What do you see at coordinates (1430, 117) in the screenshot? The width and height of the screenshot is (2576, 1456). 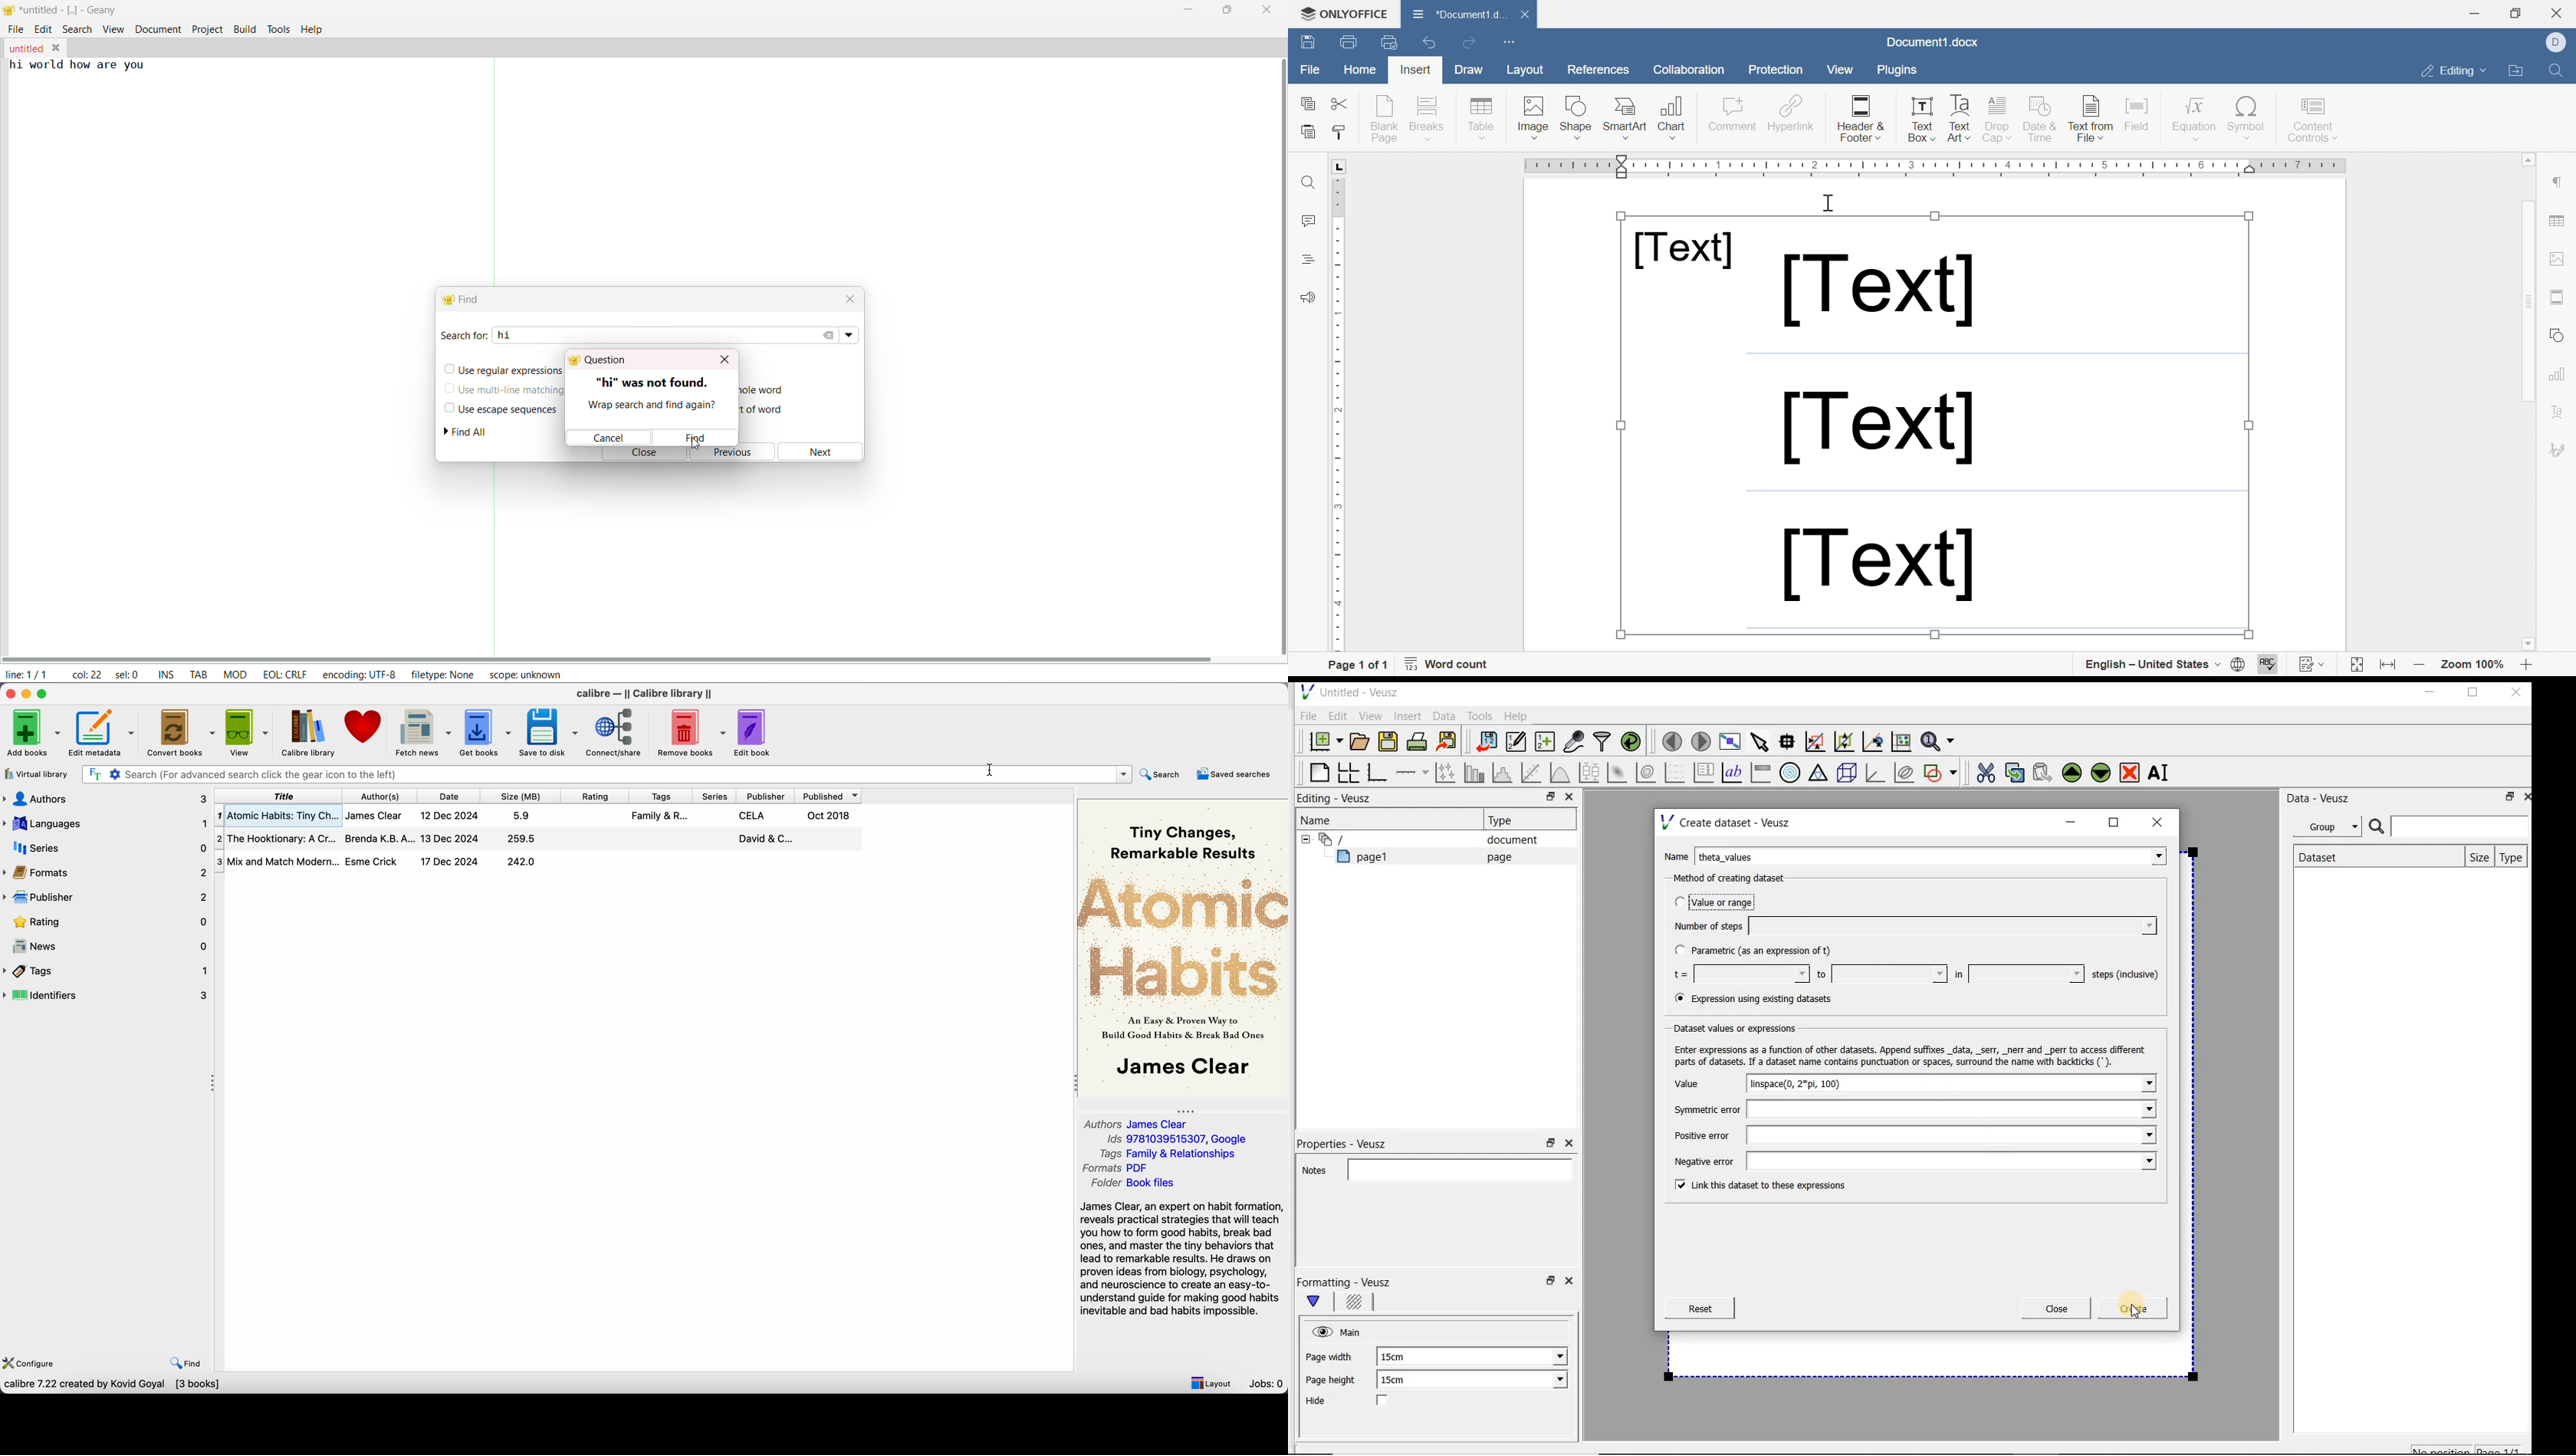 I see `Breaks` at bounding box center [1430, 117].